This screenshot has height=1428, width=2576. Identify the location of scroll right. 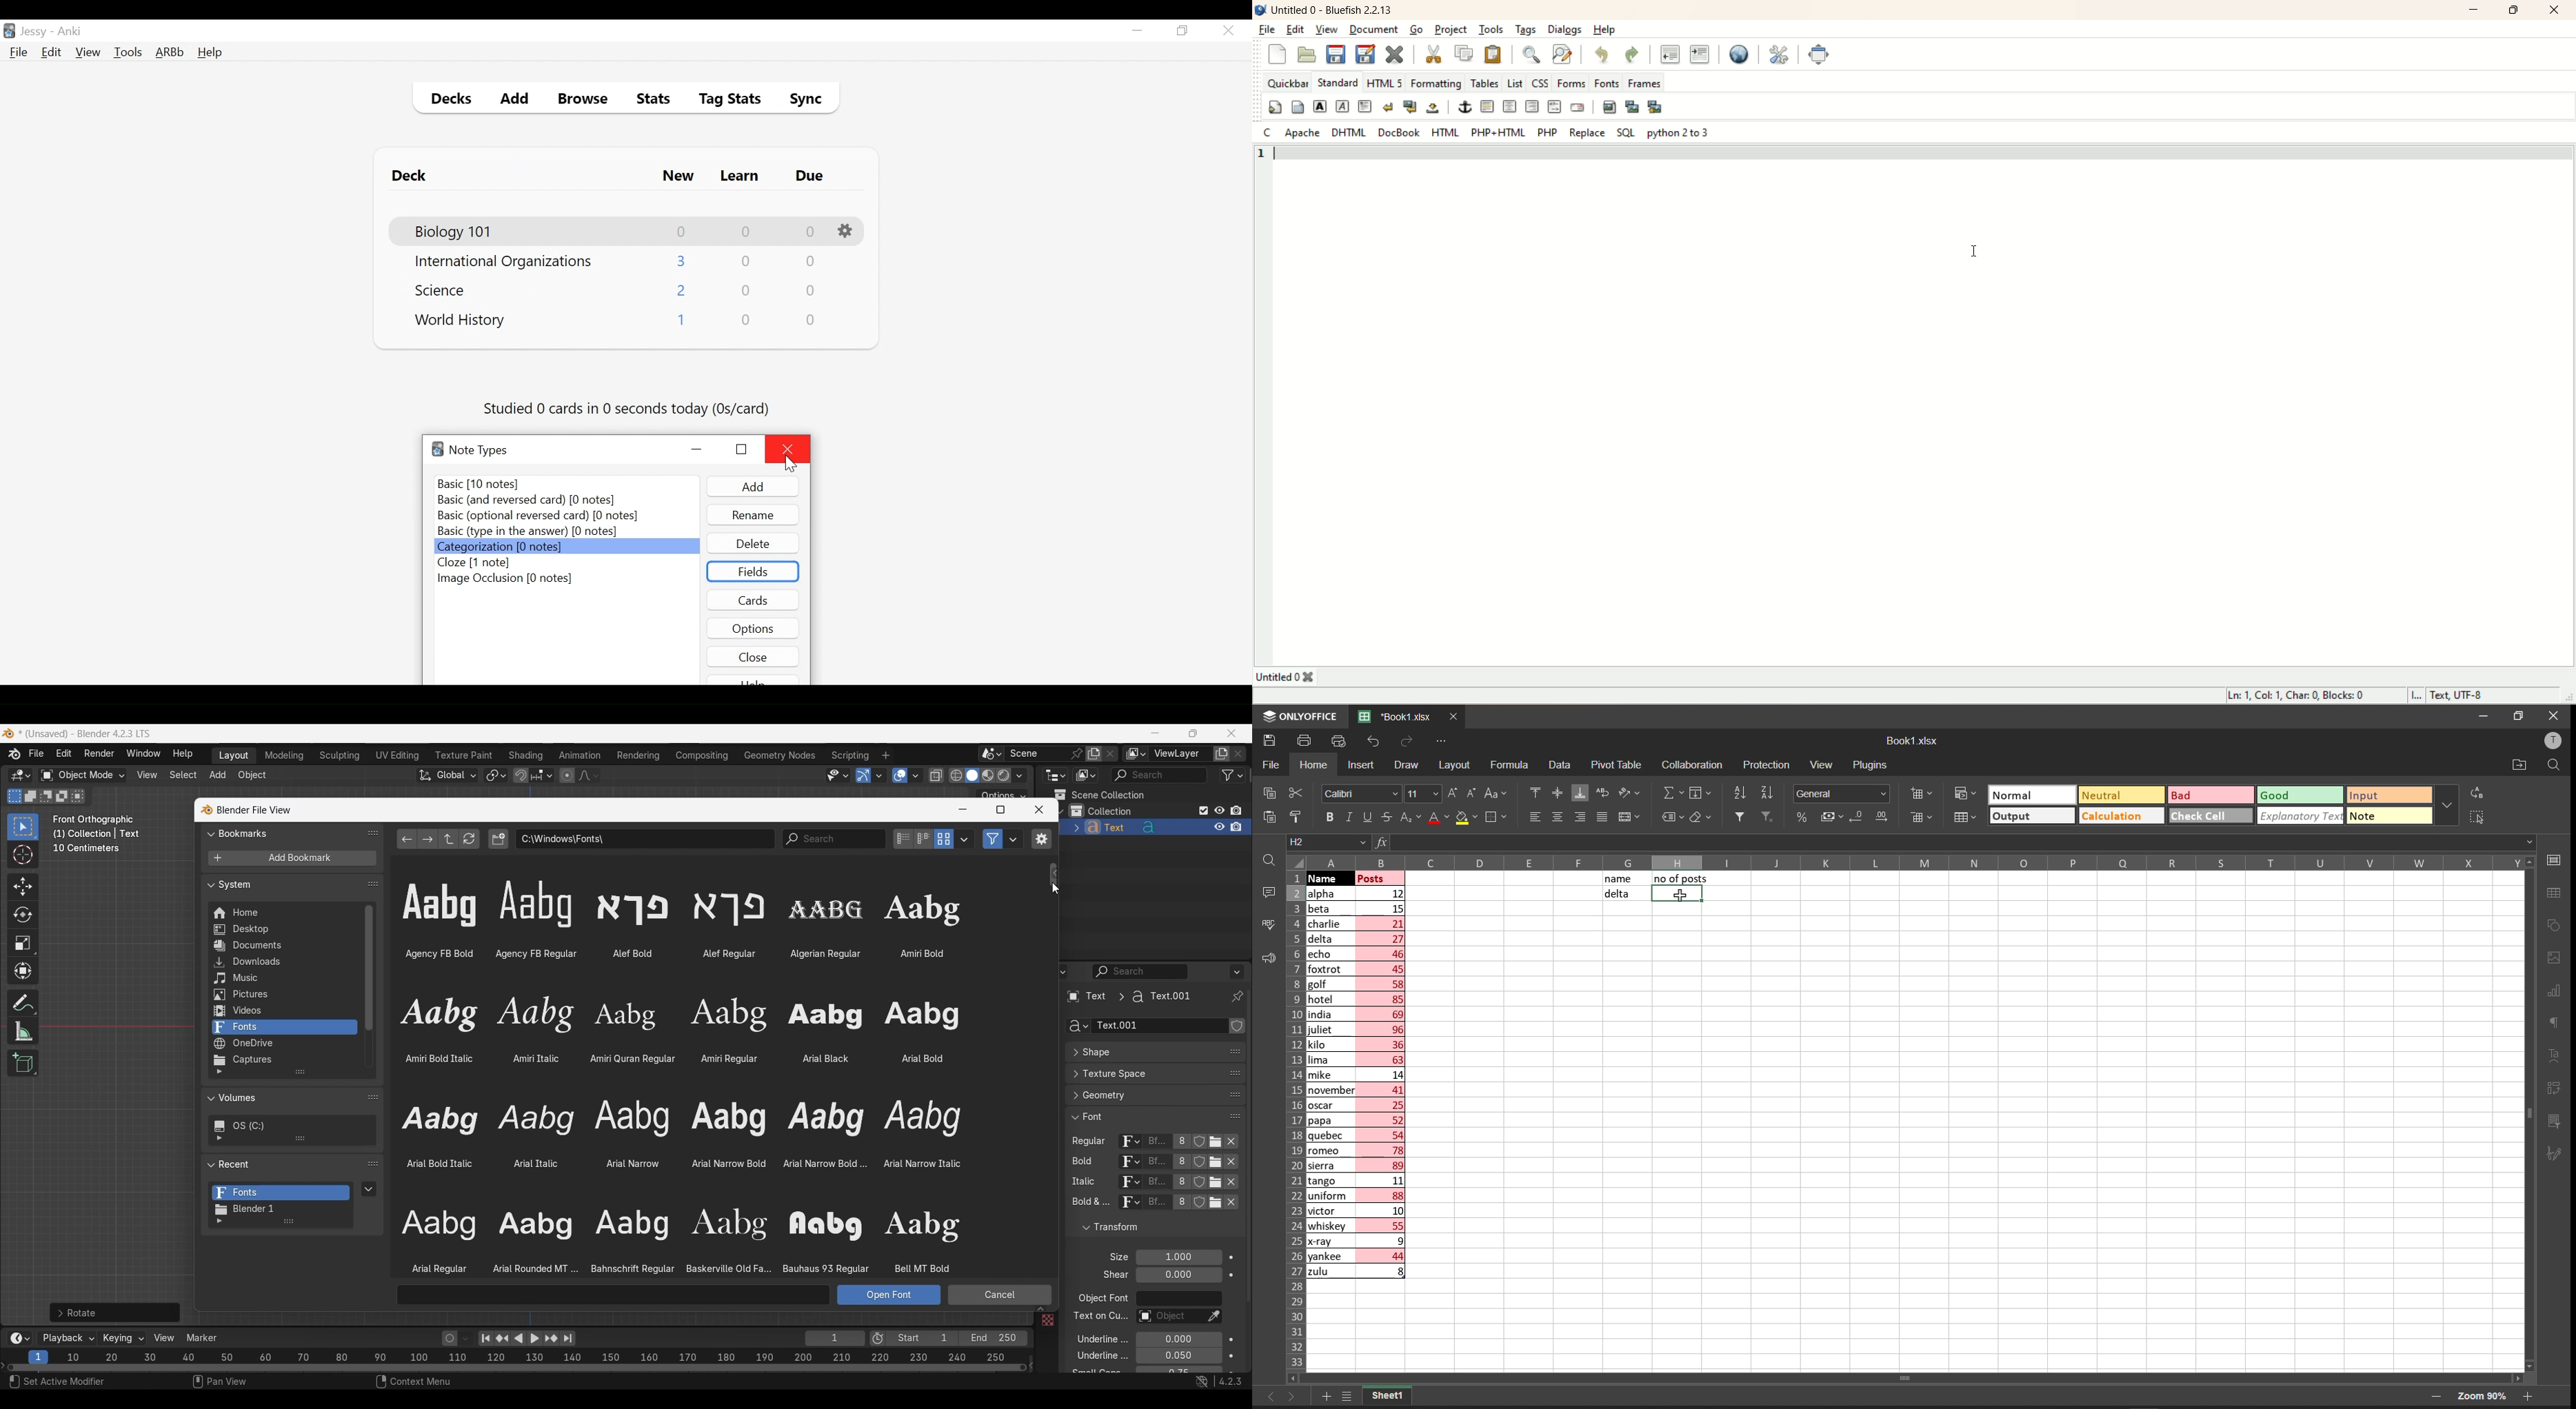
(2514, 1376).